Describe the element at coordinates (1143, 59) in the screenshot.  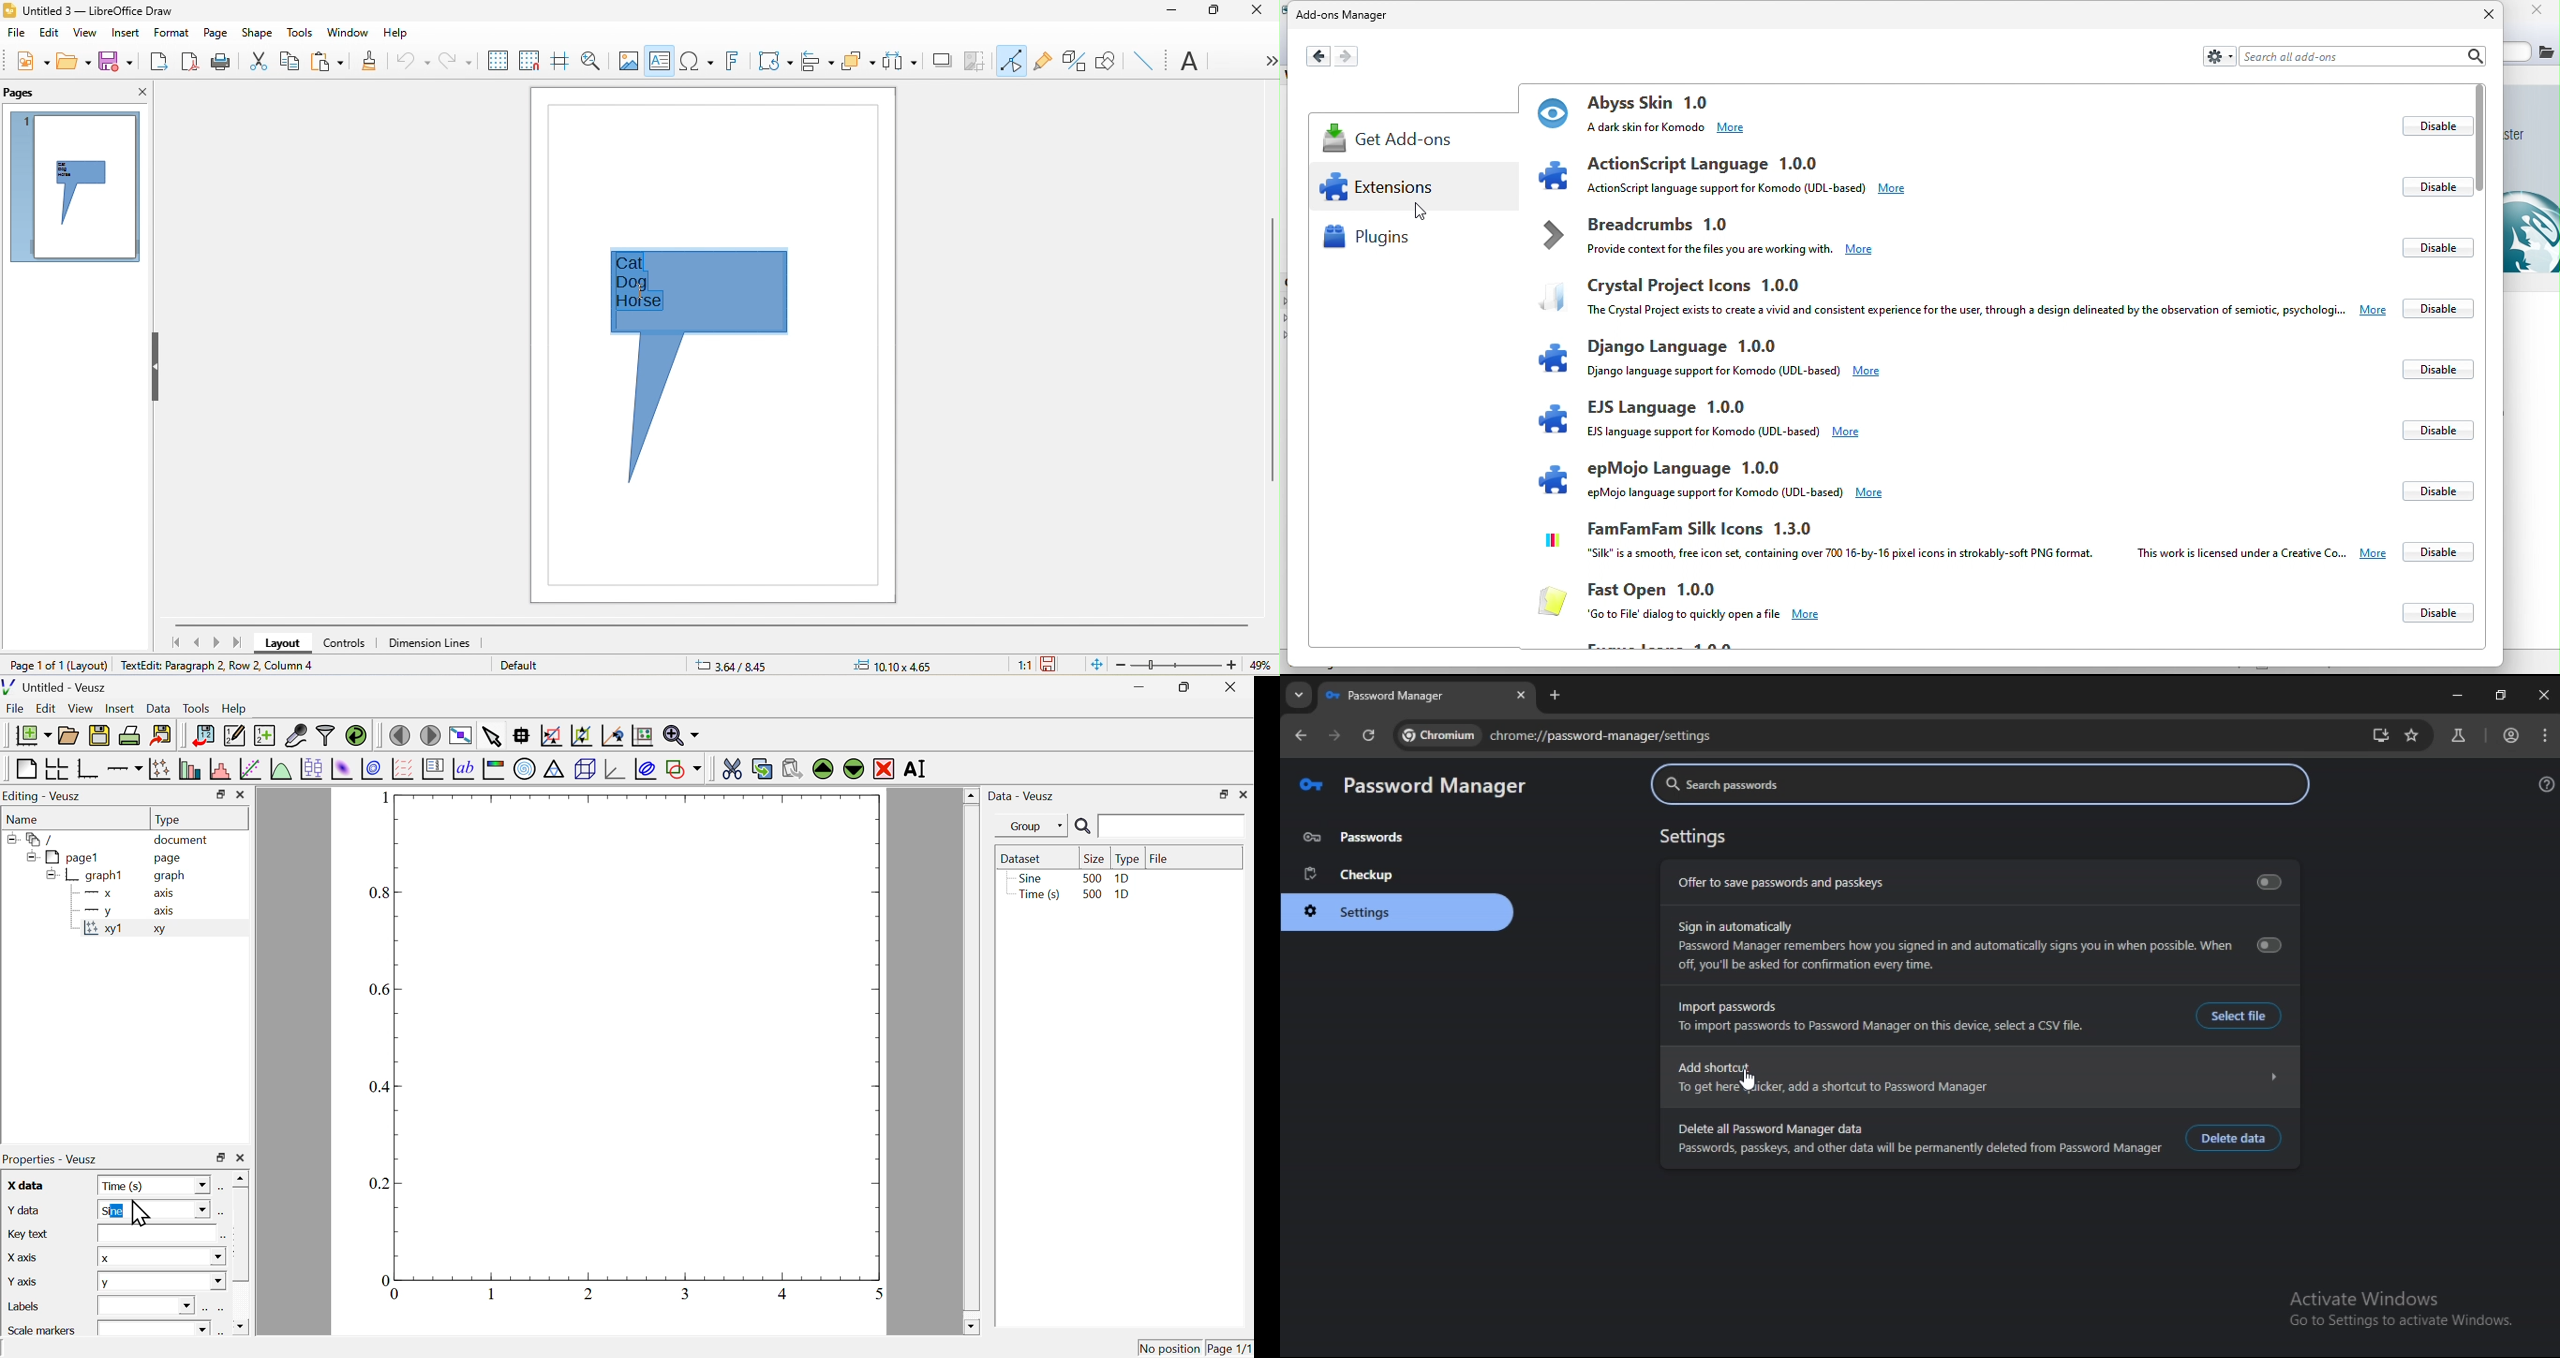
I see `insert line` at that location.